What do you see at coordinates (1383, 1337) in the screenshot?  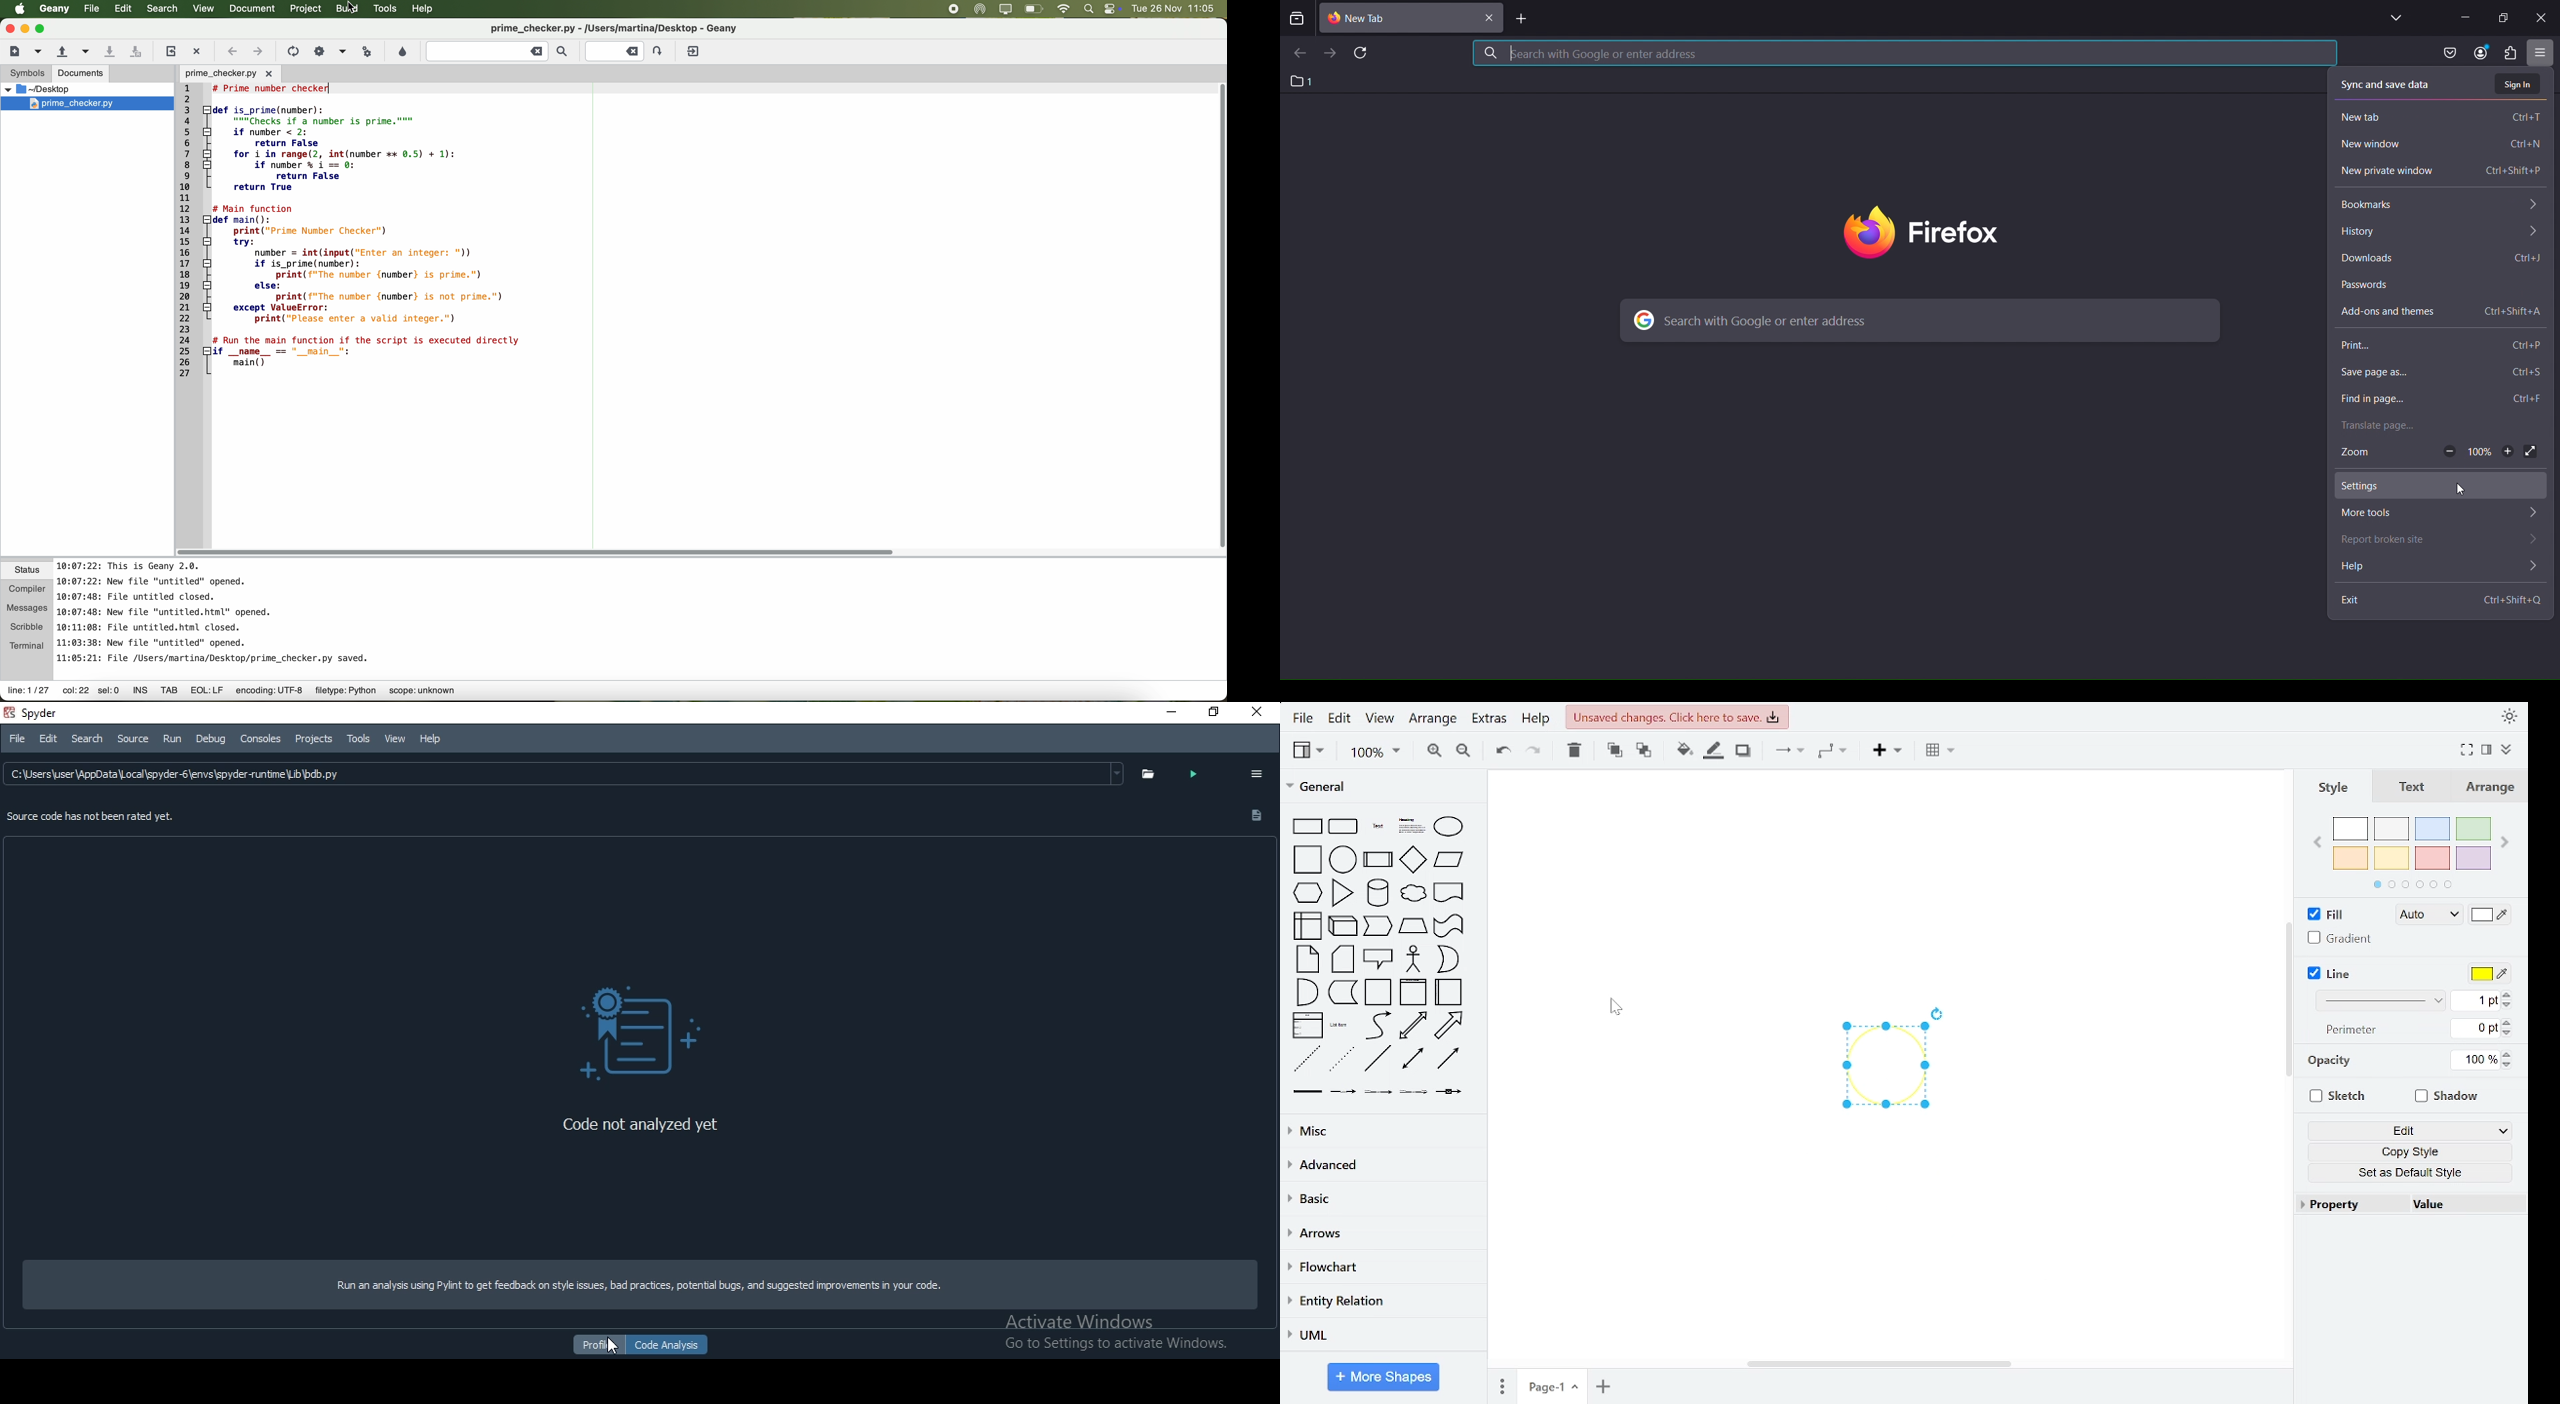 I see `UML` at bounding box center [1383, 1337].